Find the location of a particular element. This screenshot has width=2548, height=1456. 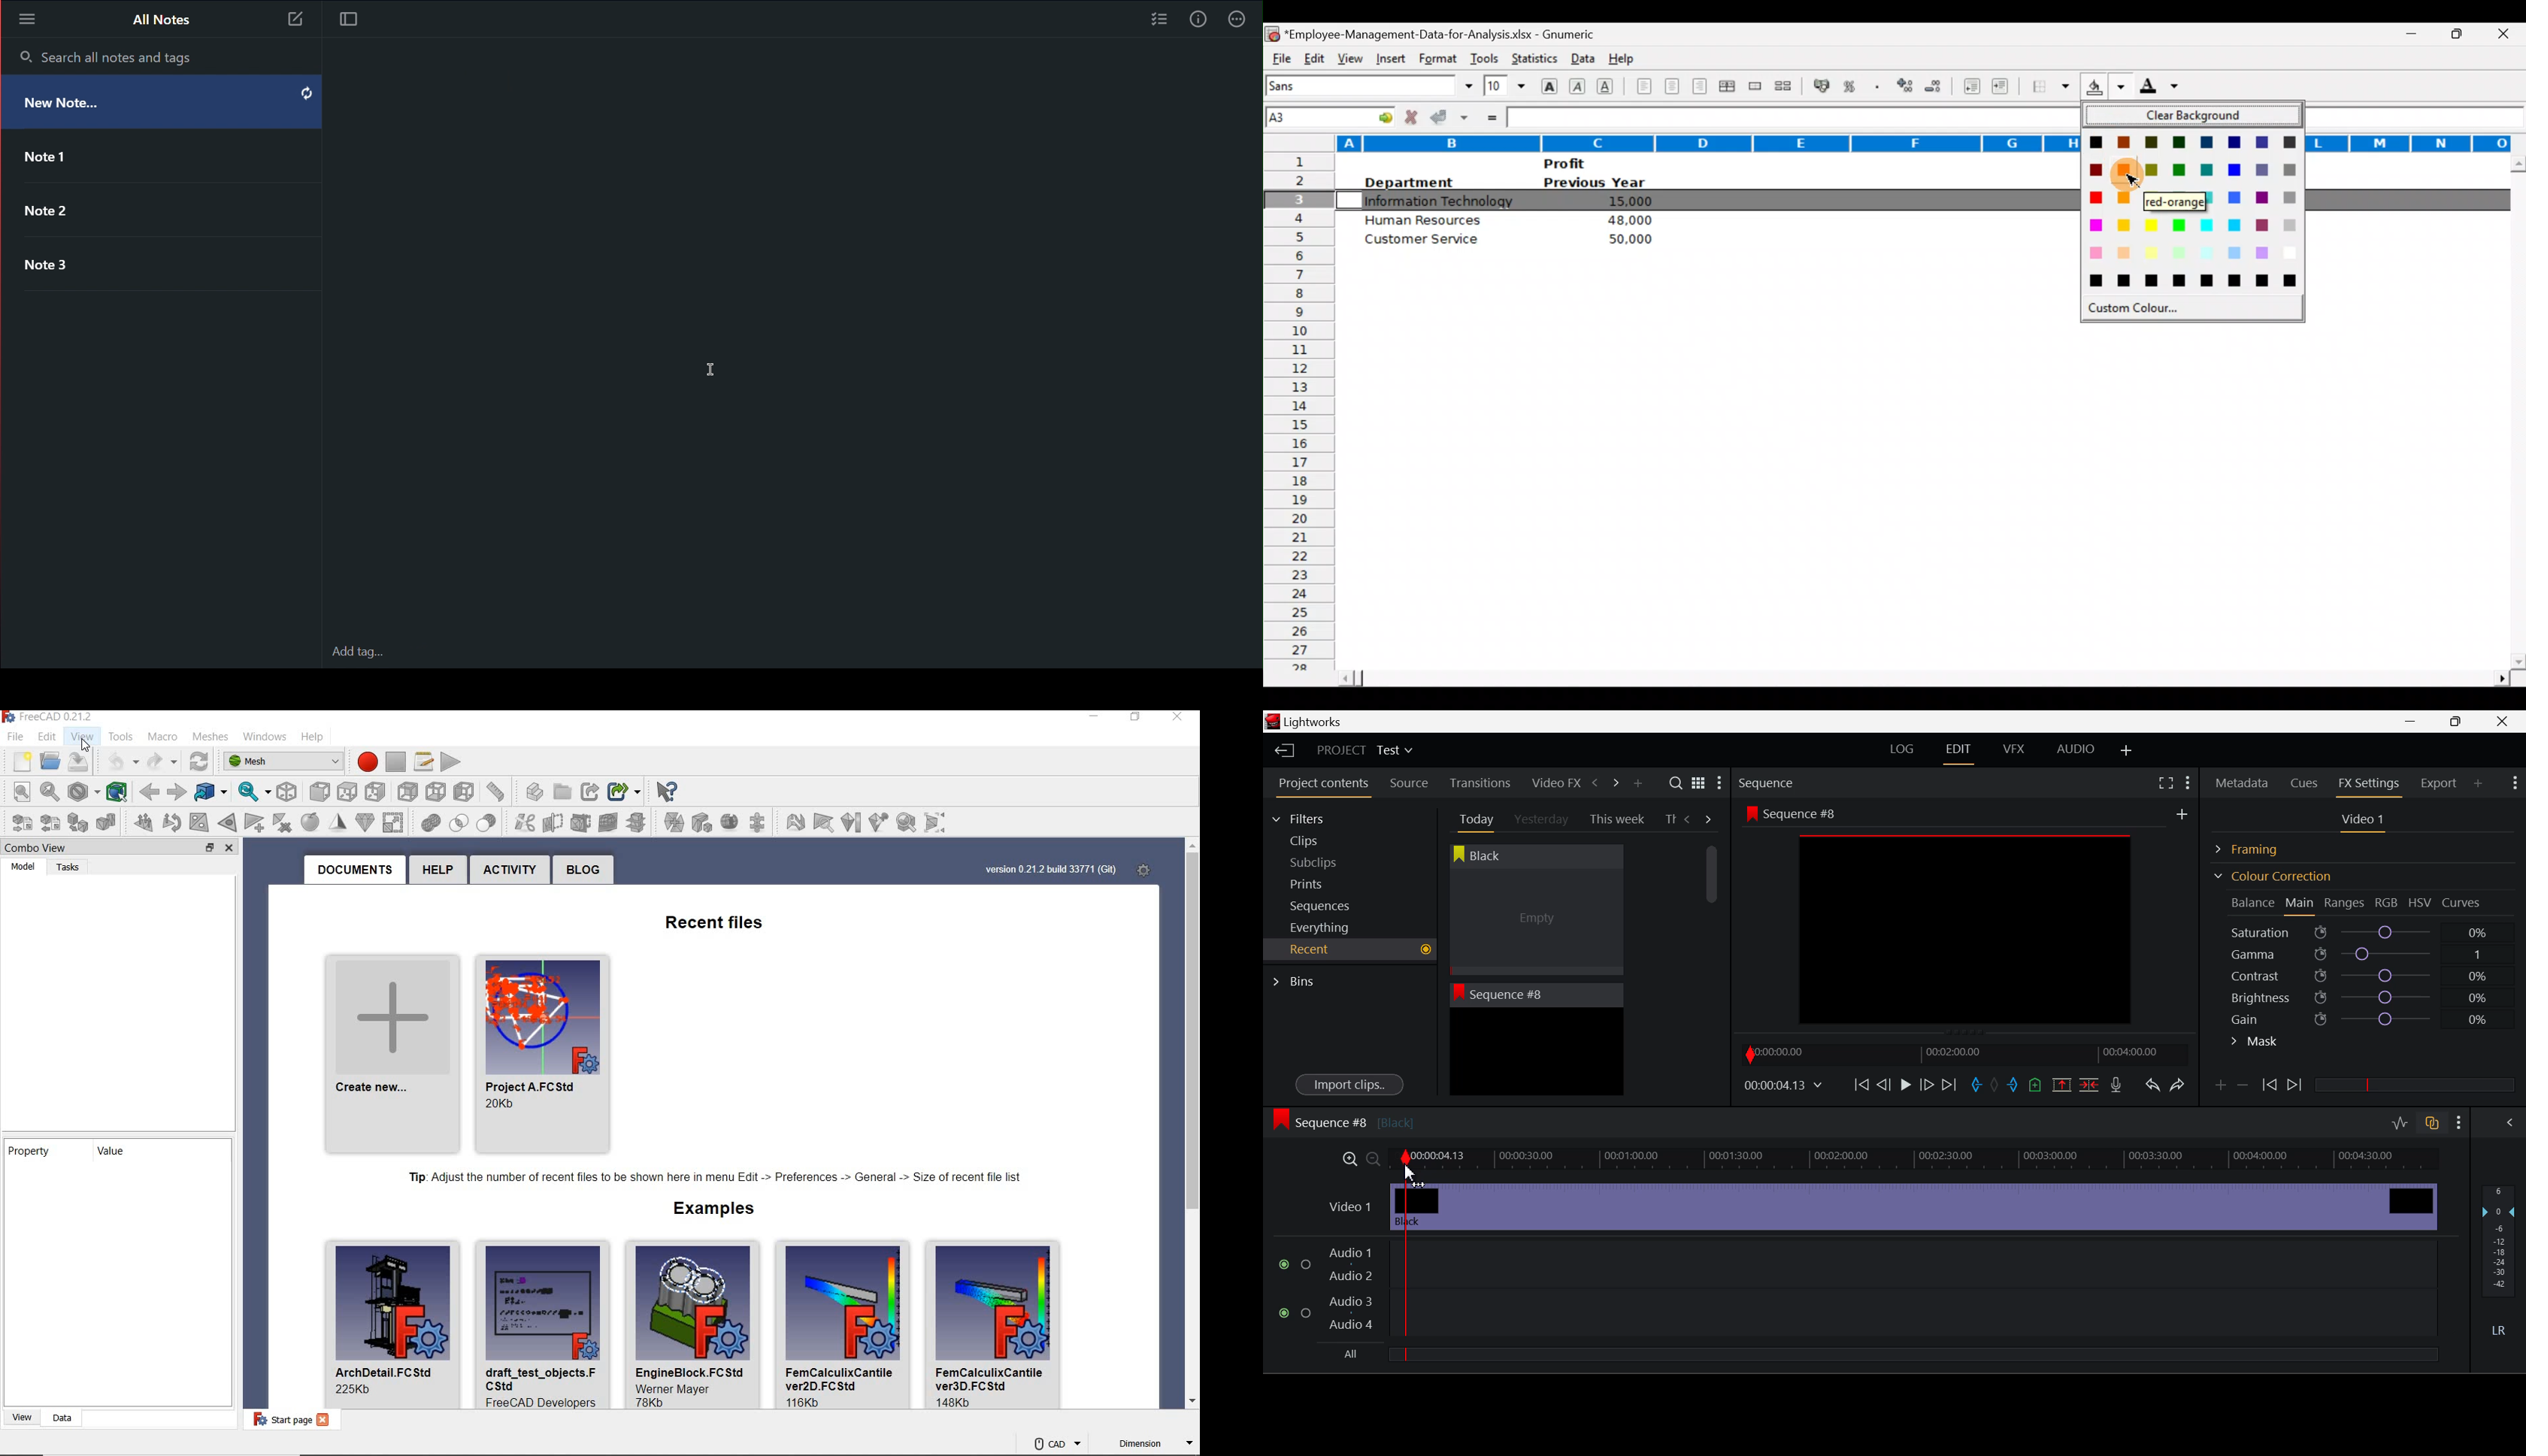

Scroll Bar is located at coordinates (1712, 960).